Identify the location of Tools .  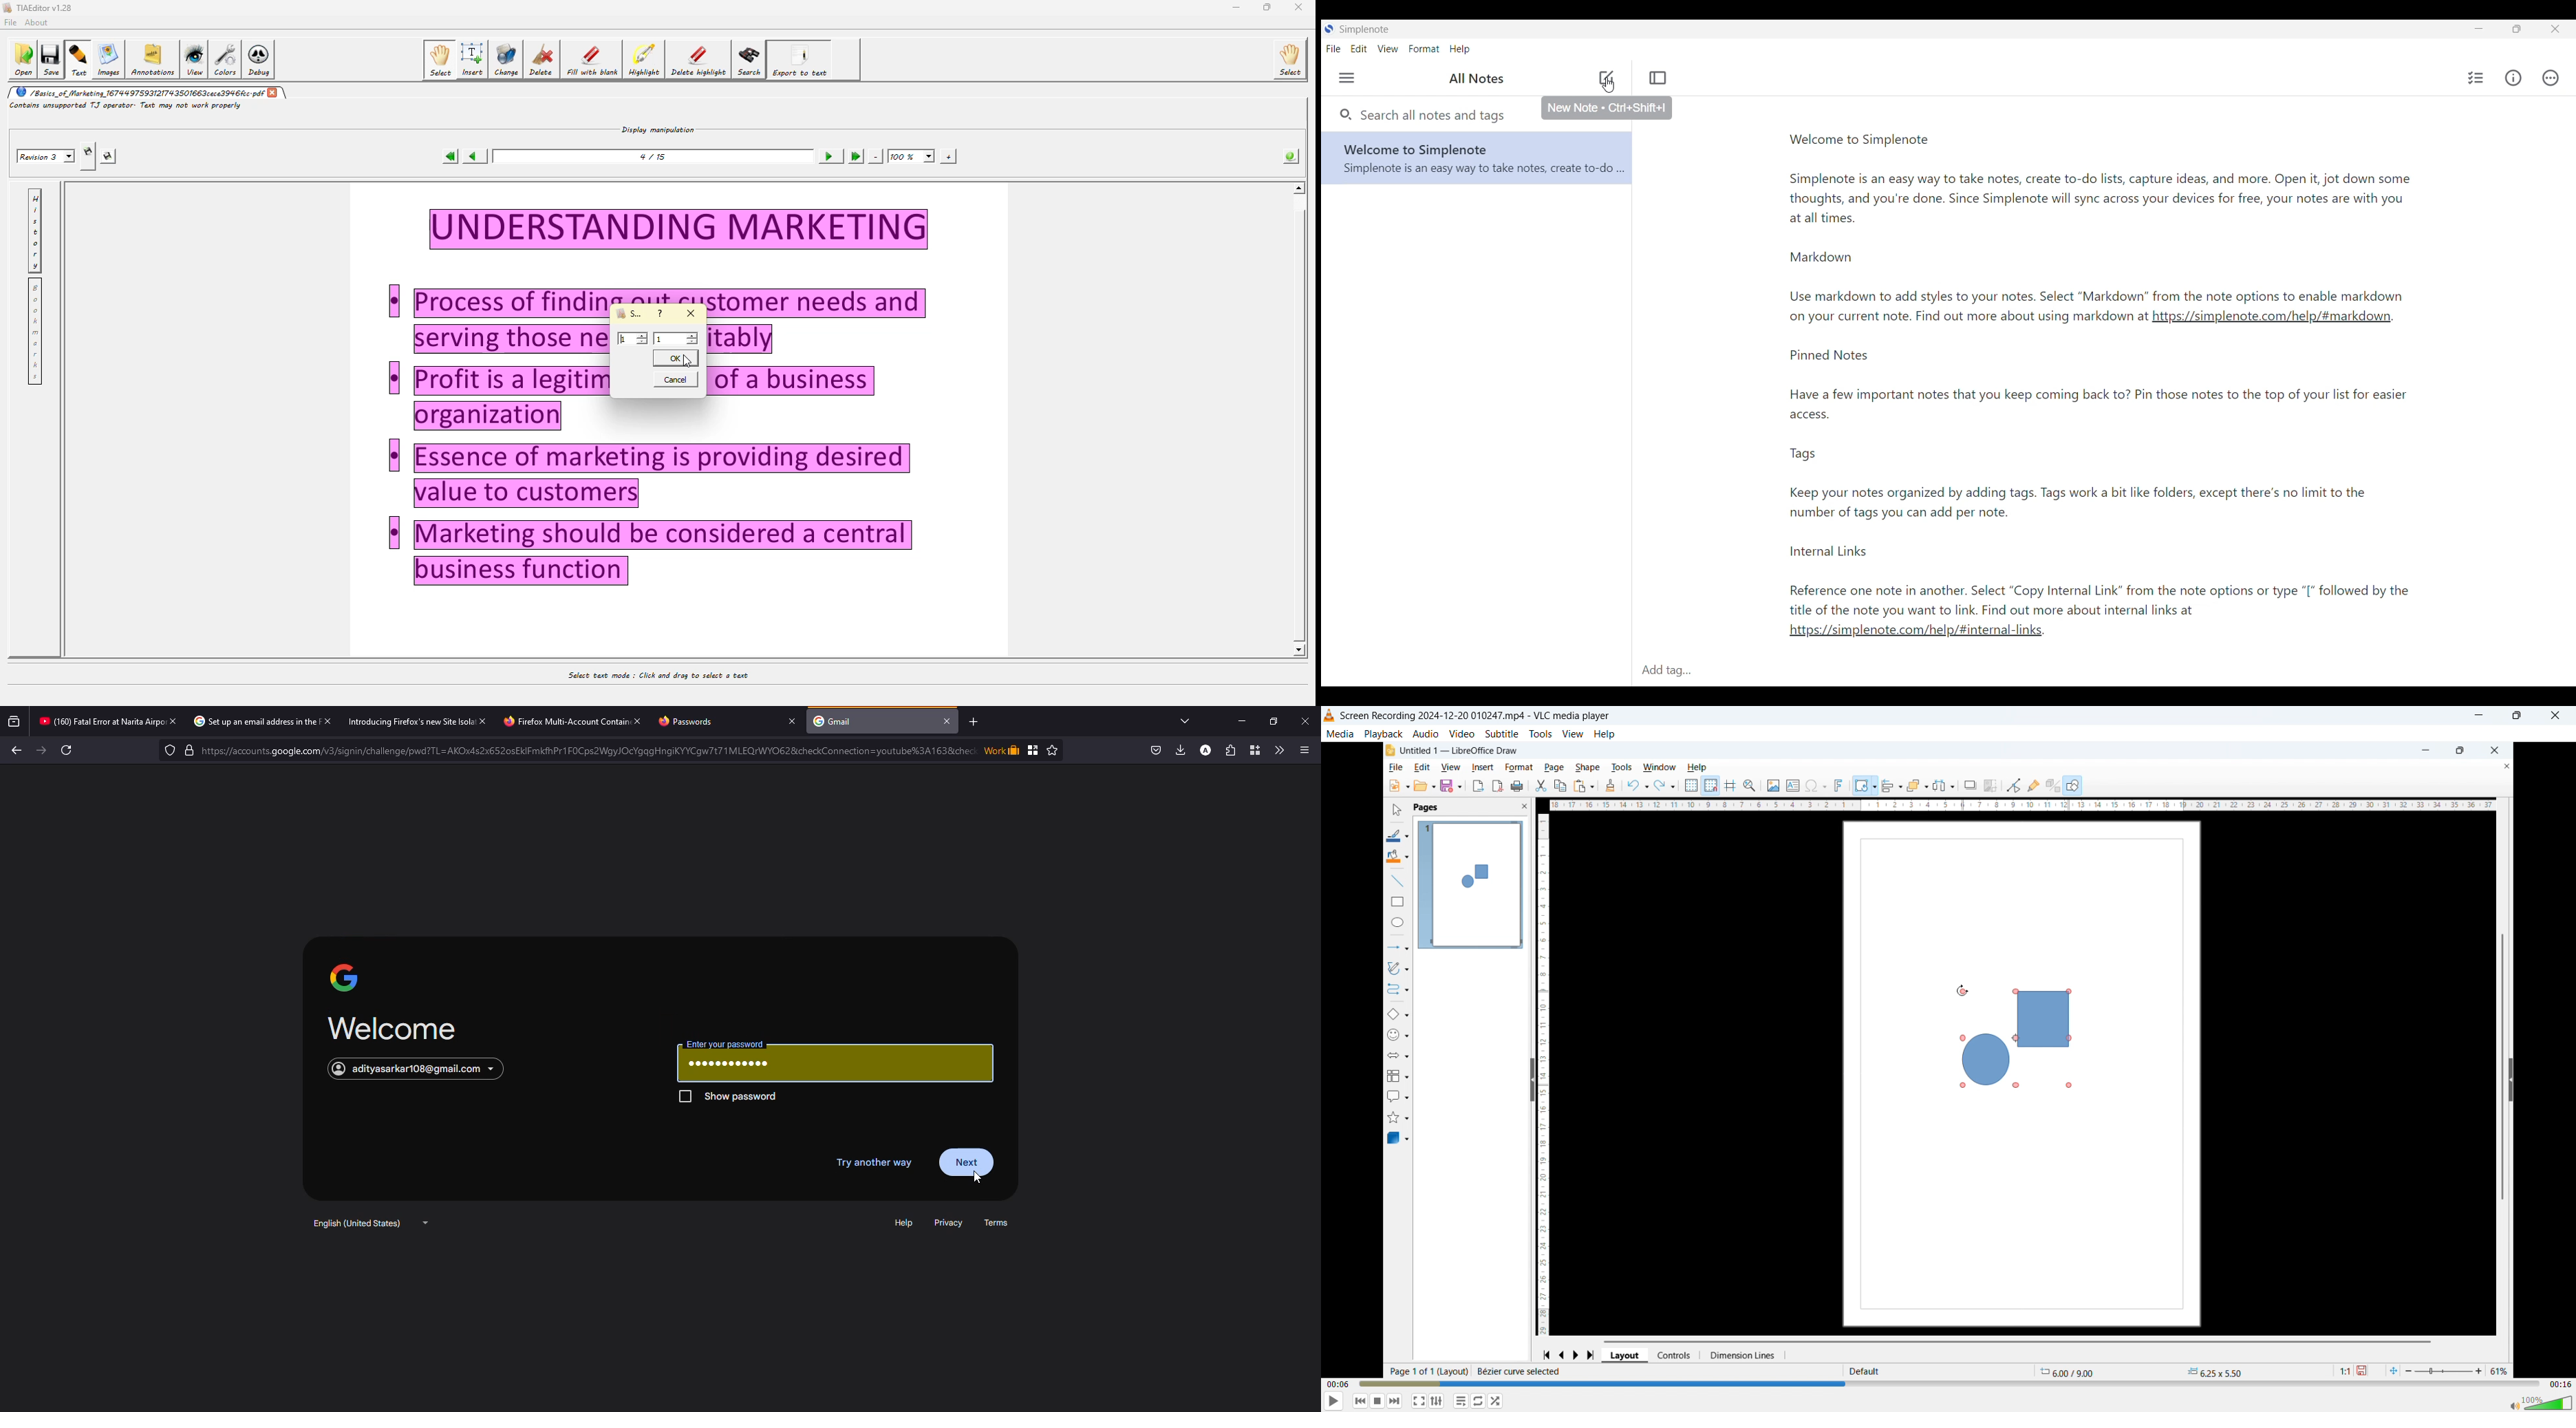
(1541, 733).